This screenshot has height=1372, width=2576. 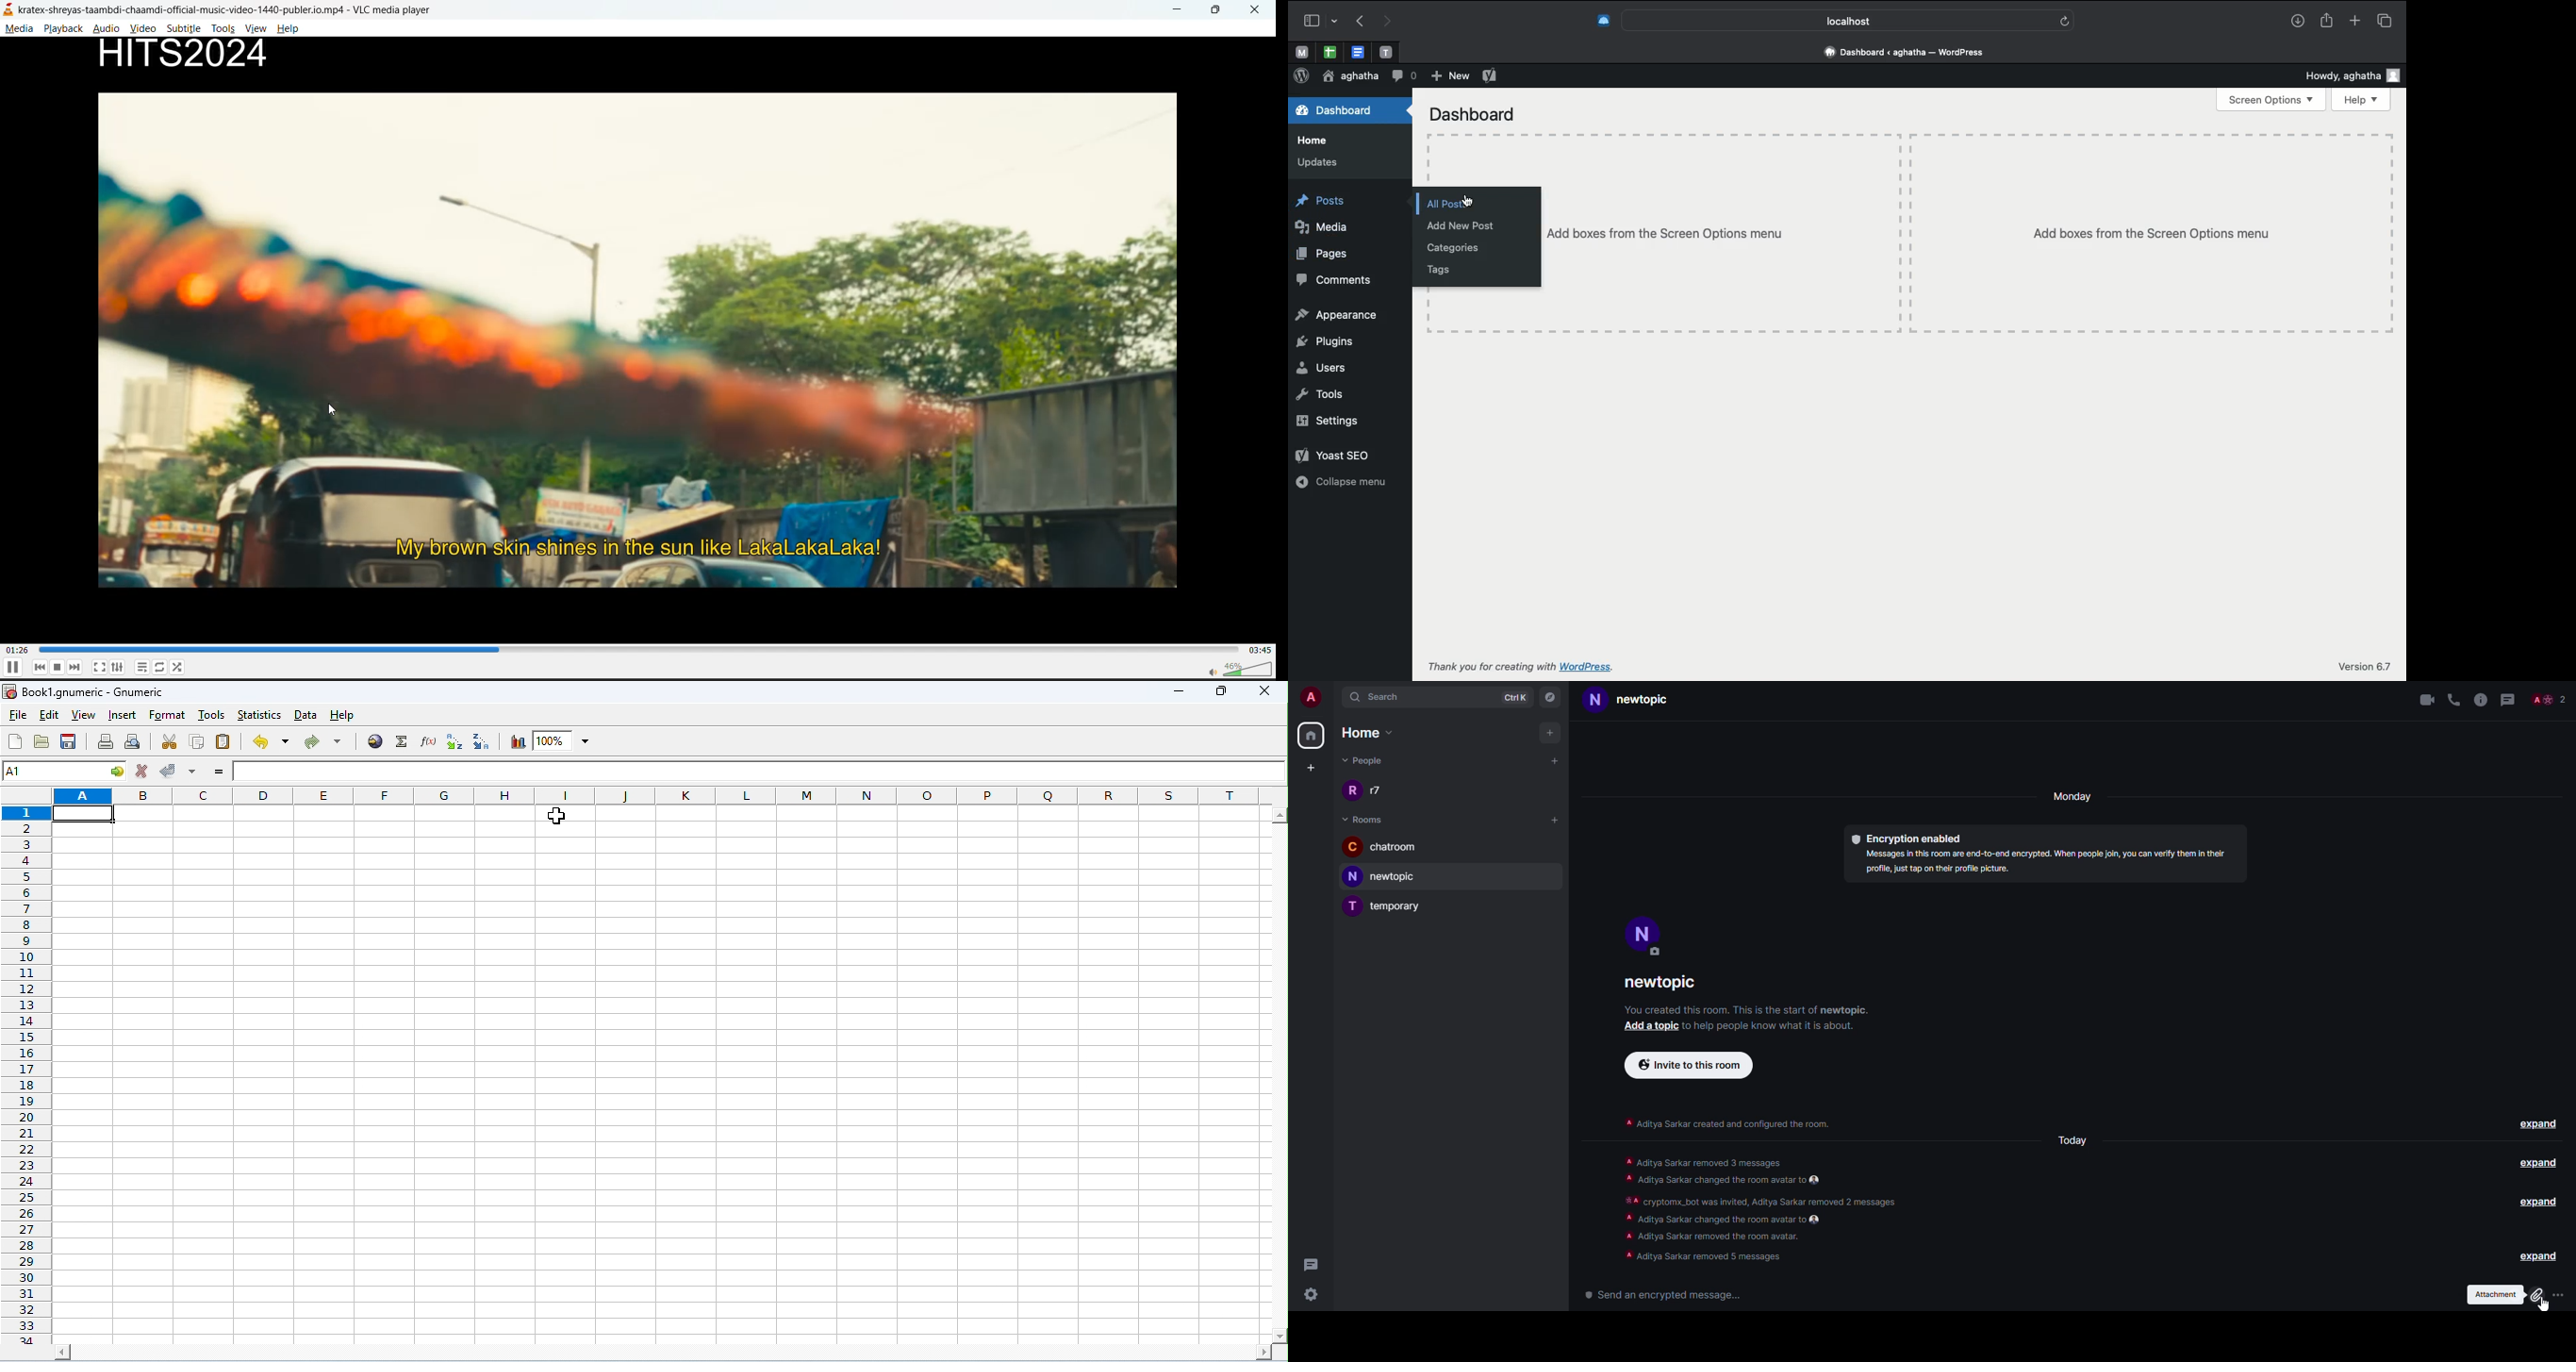 I want to click on Posts, so click(x=1319, y=198).